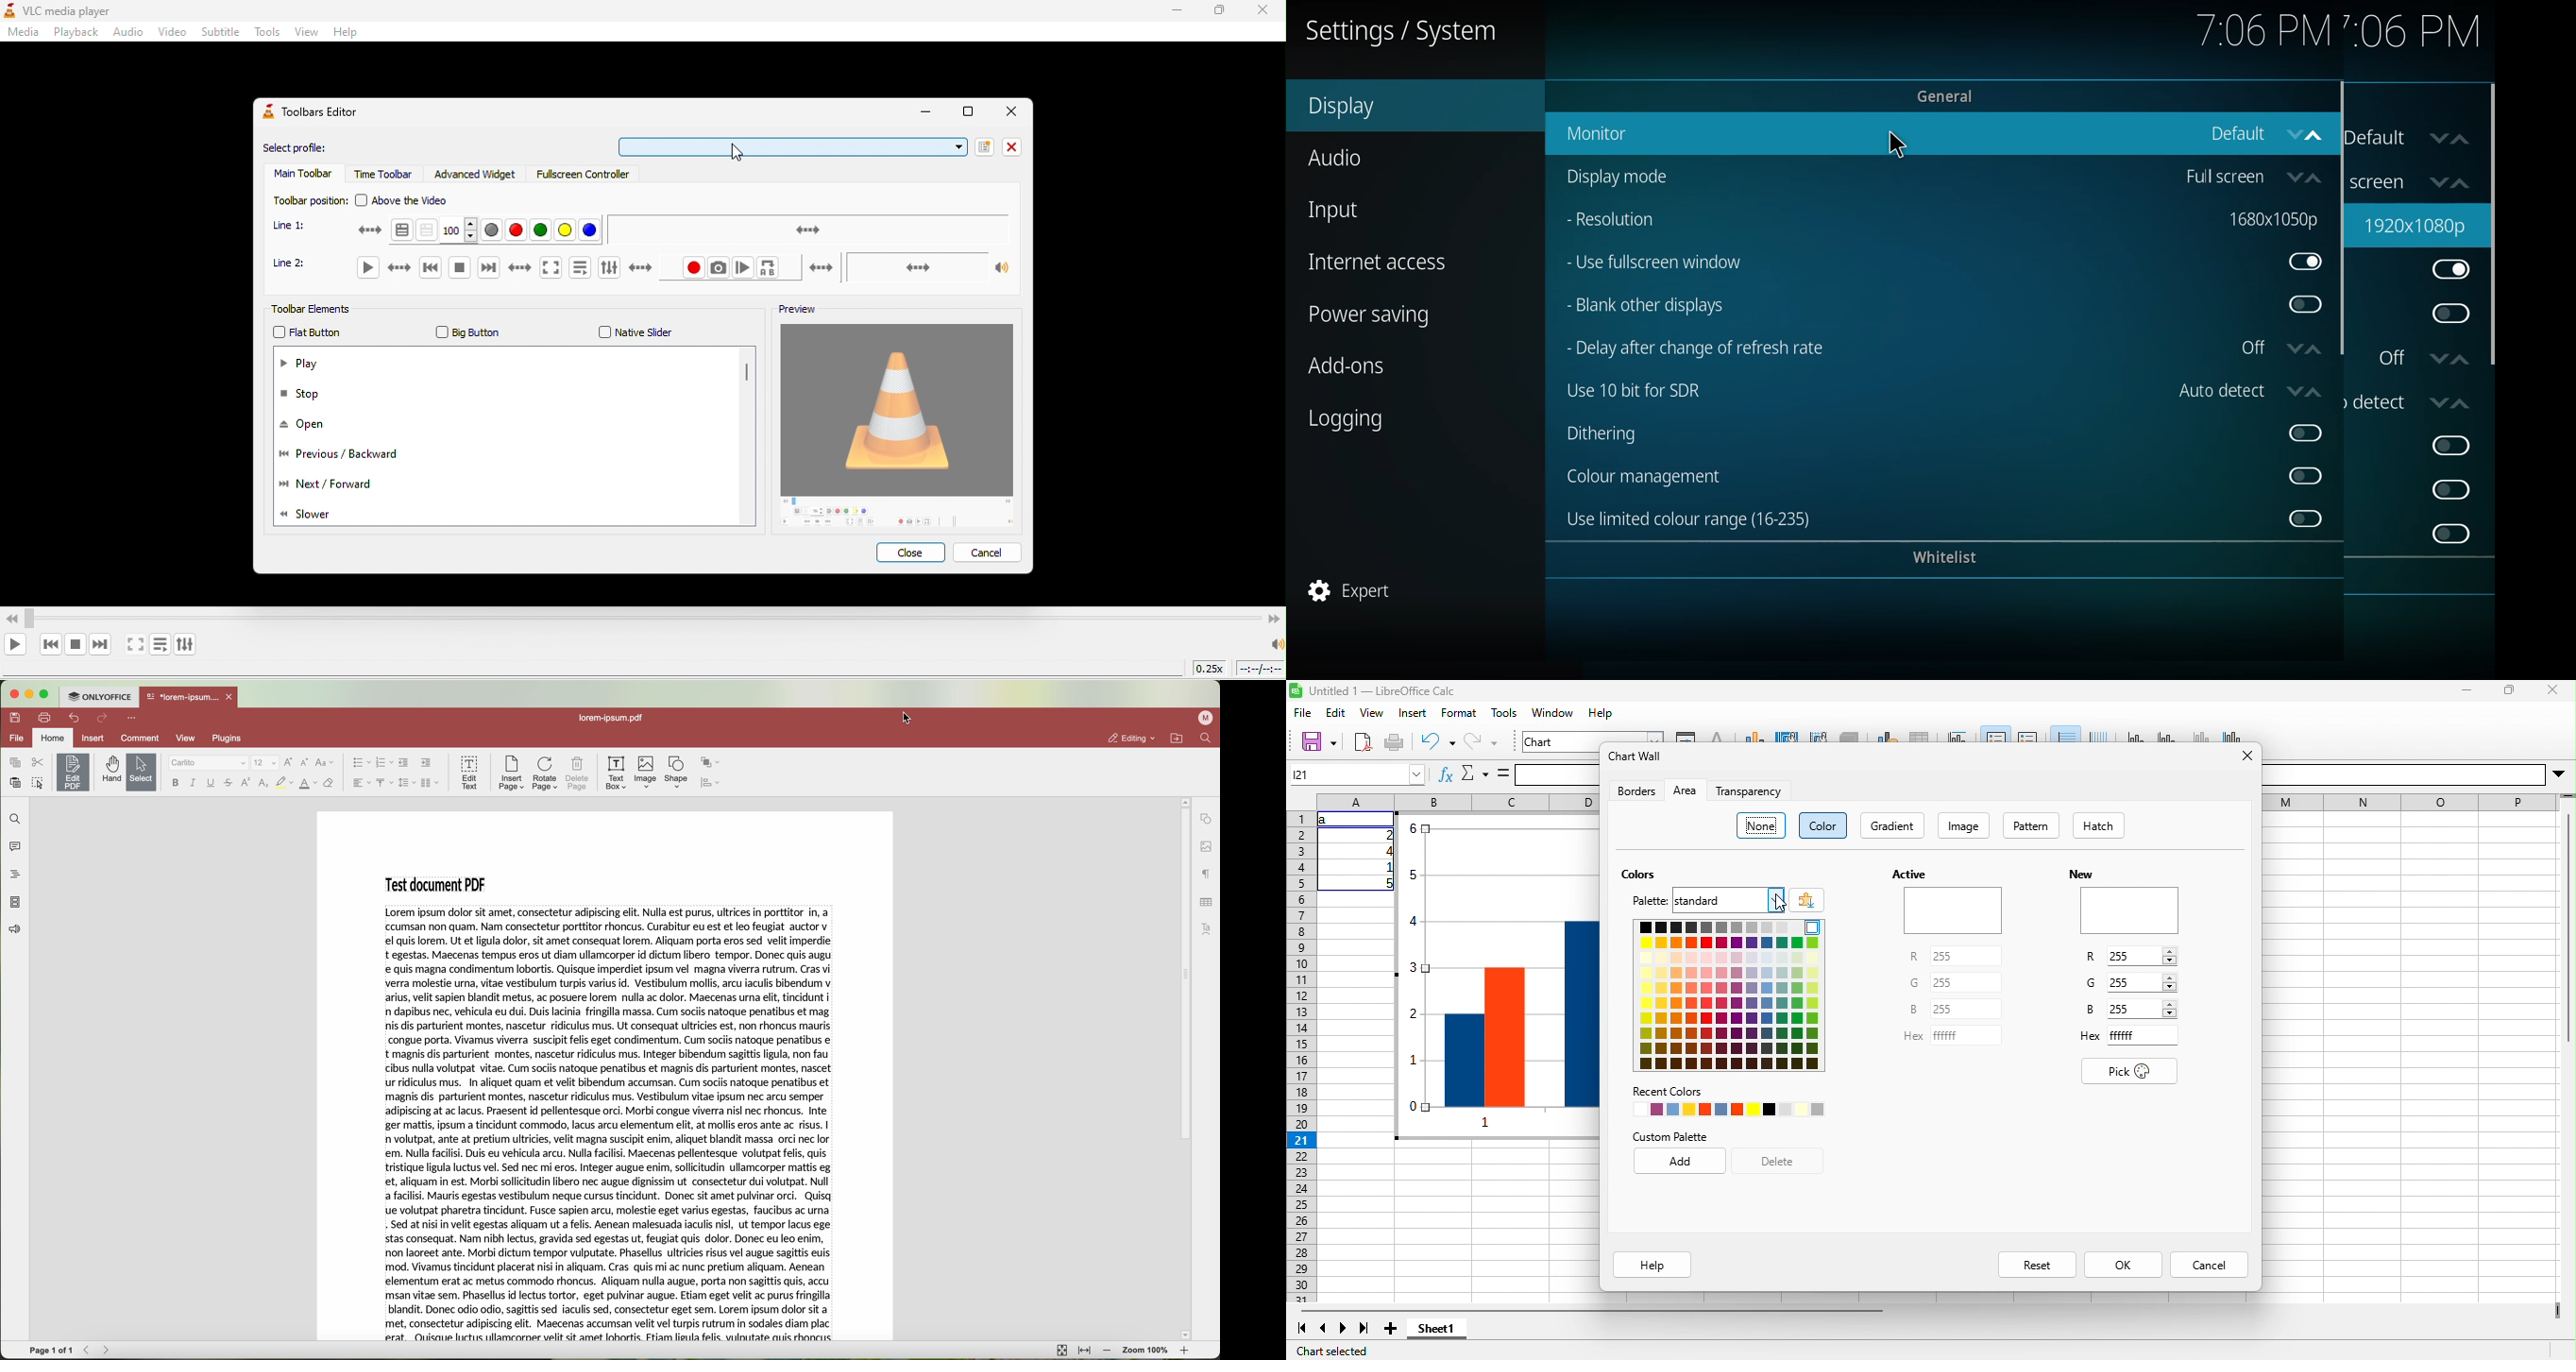 This screenshot has height=1372, width=2576. Describe the element at coordinates (1266, 12) in the screenshot. I see `close` at that location.